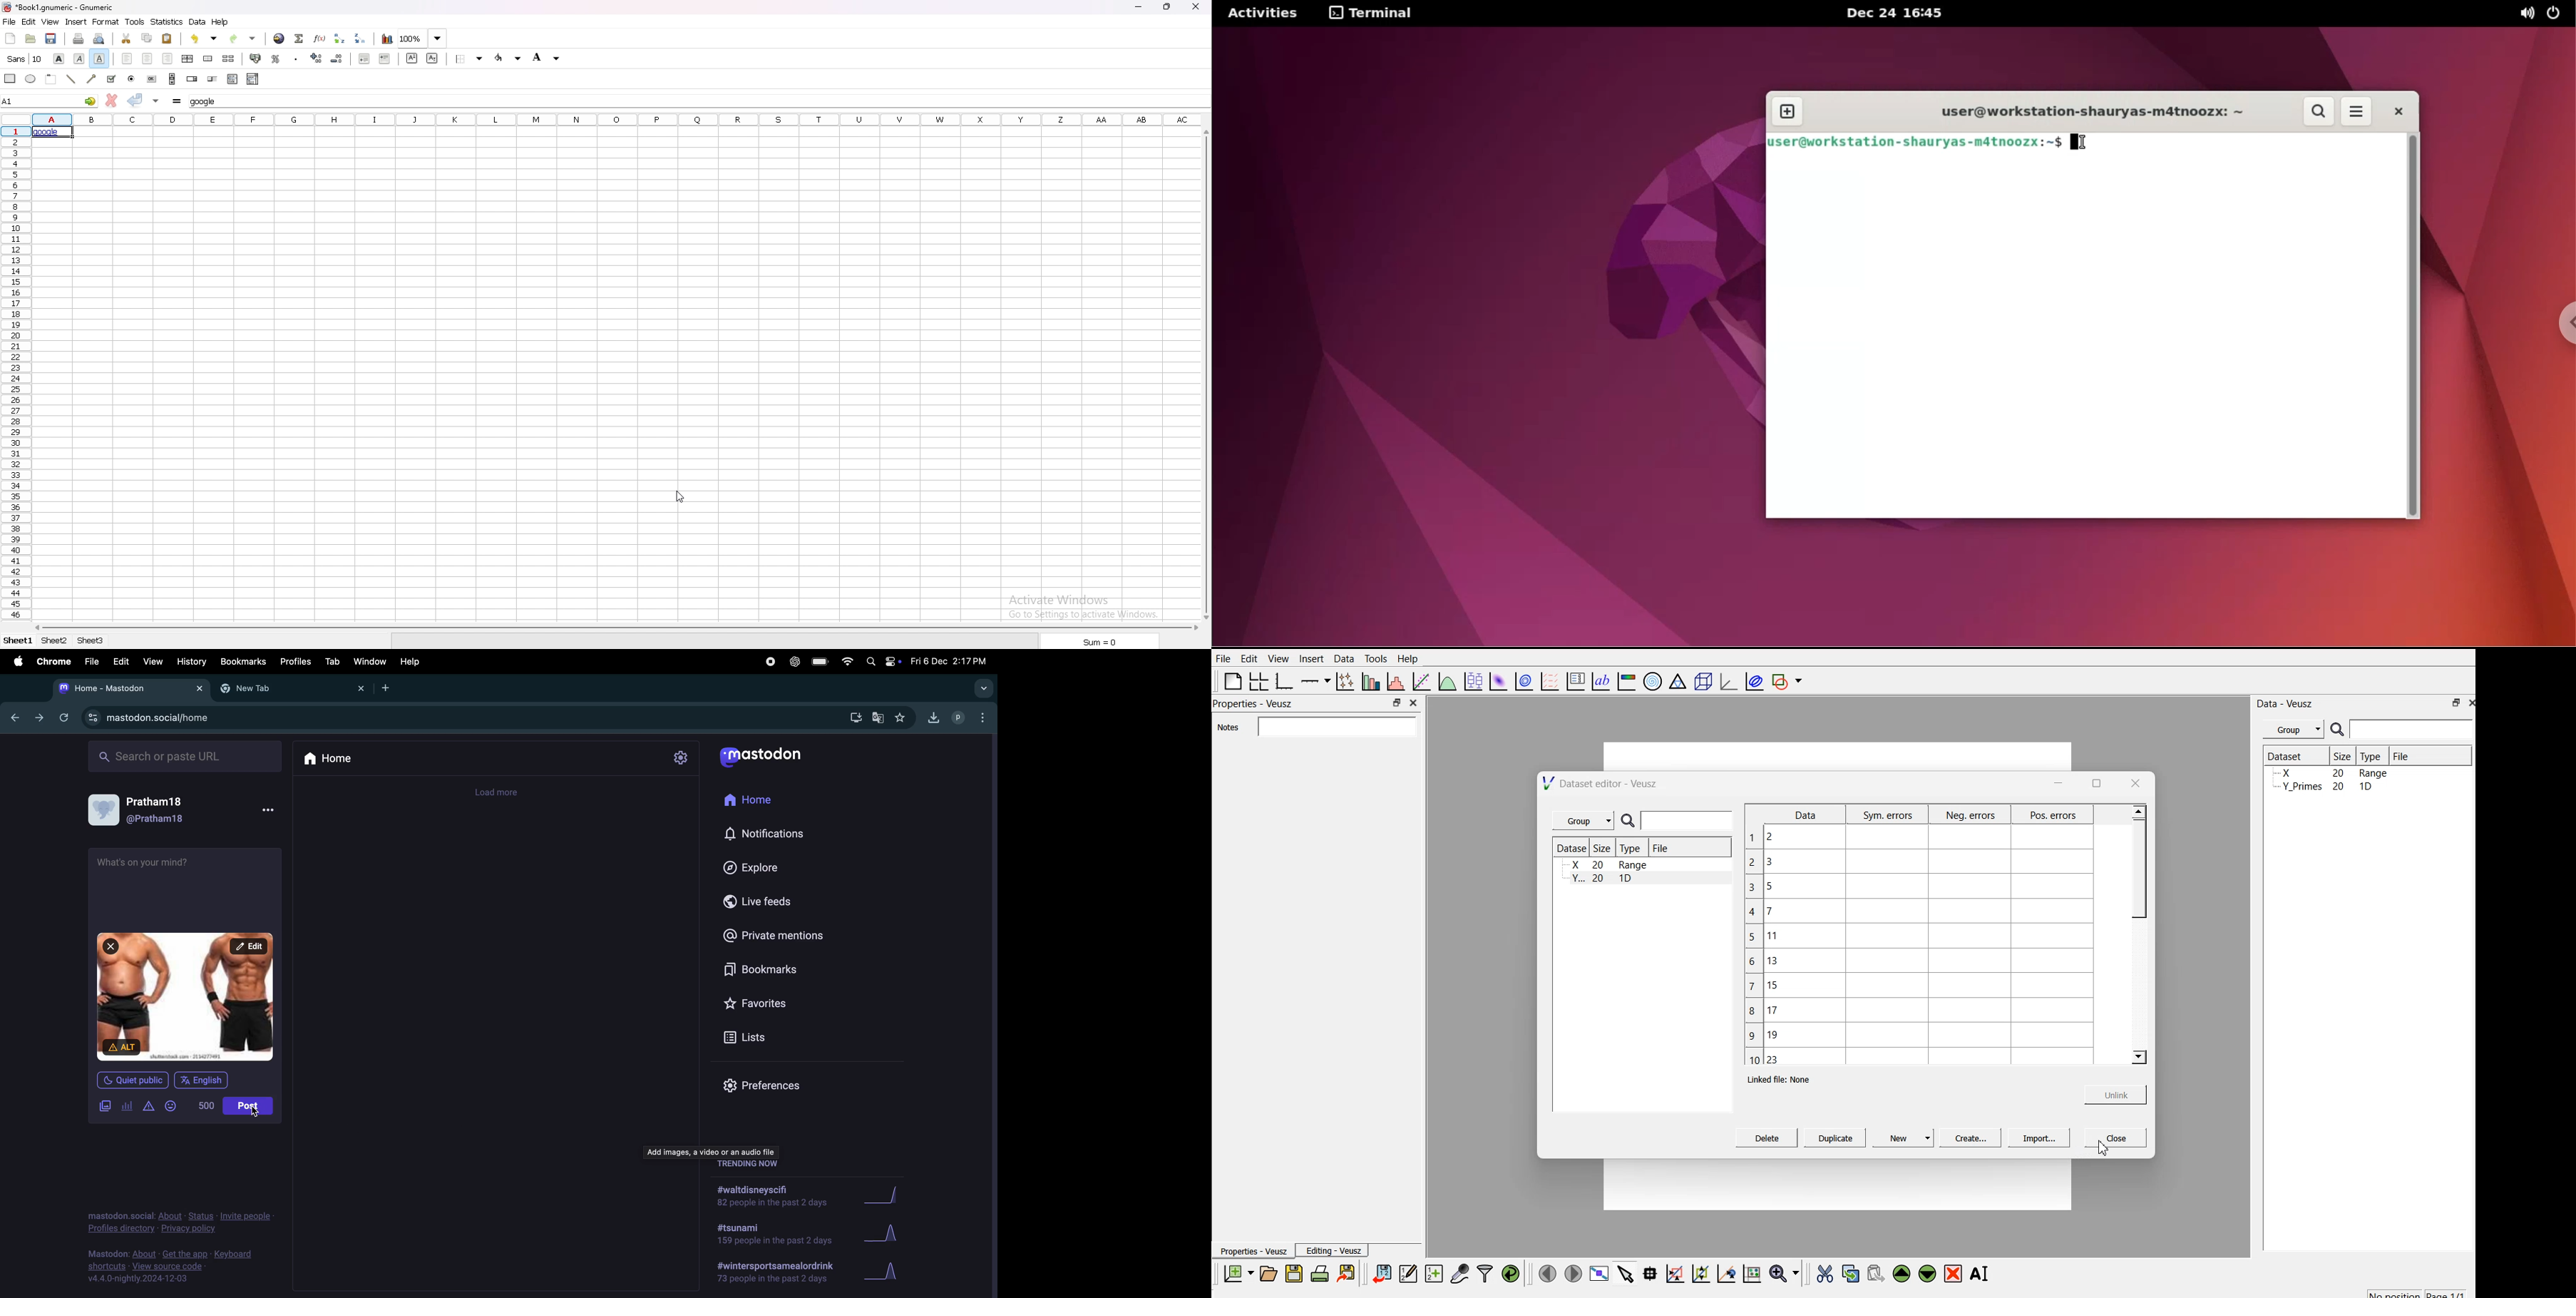  I want to click on export to graphics format, so click(1349, 1273).